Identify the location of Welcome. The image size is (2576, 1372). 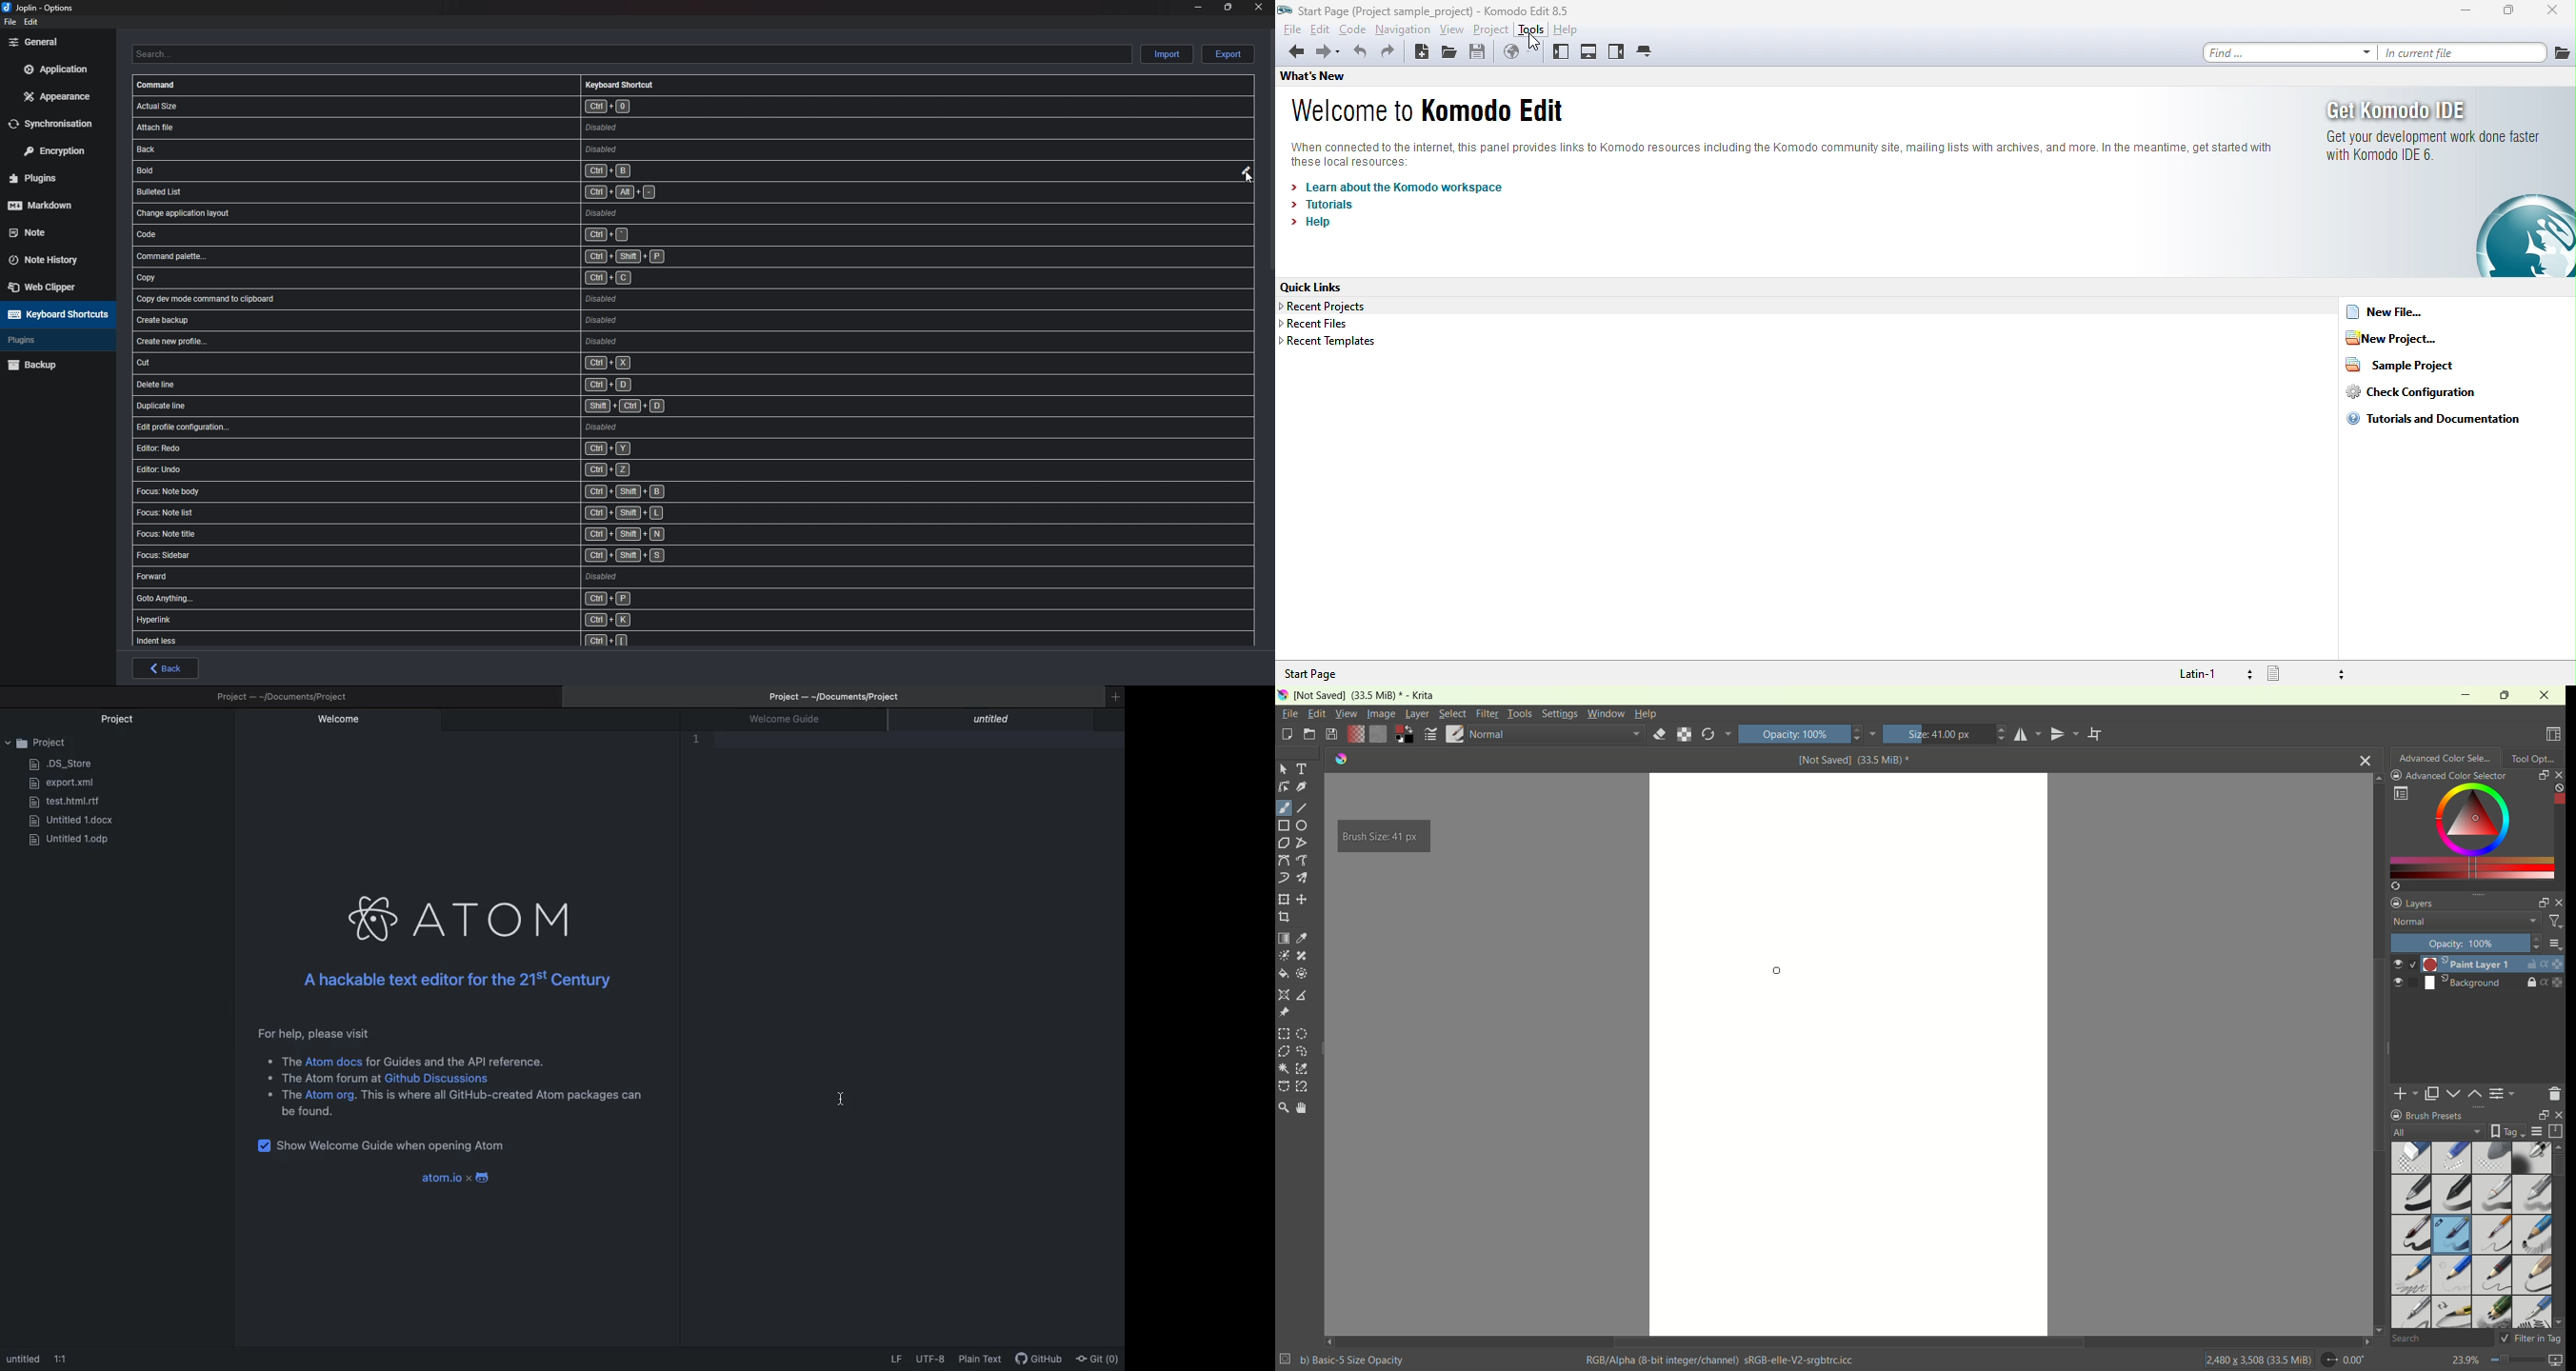
(338, 721).